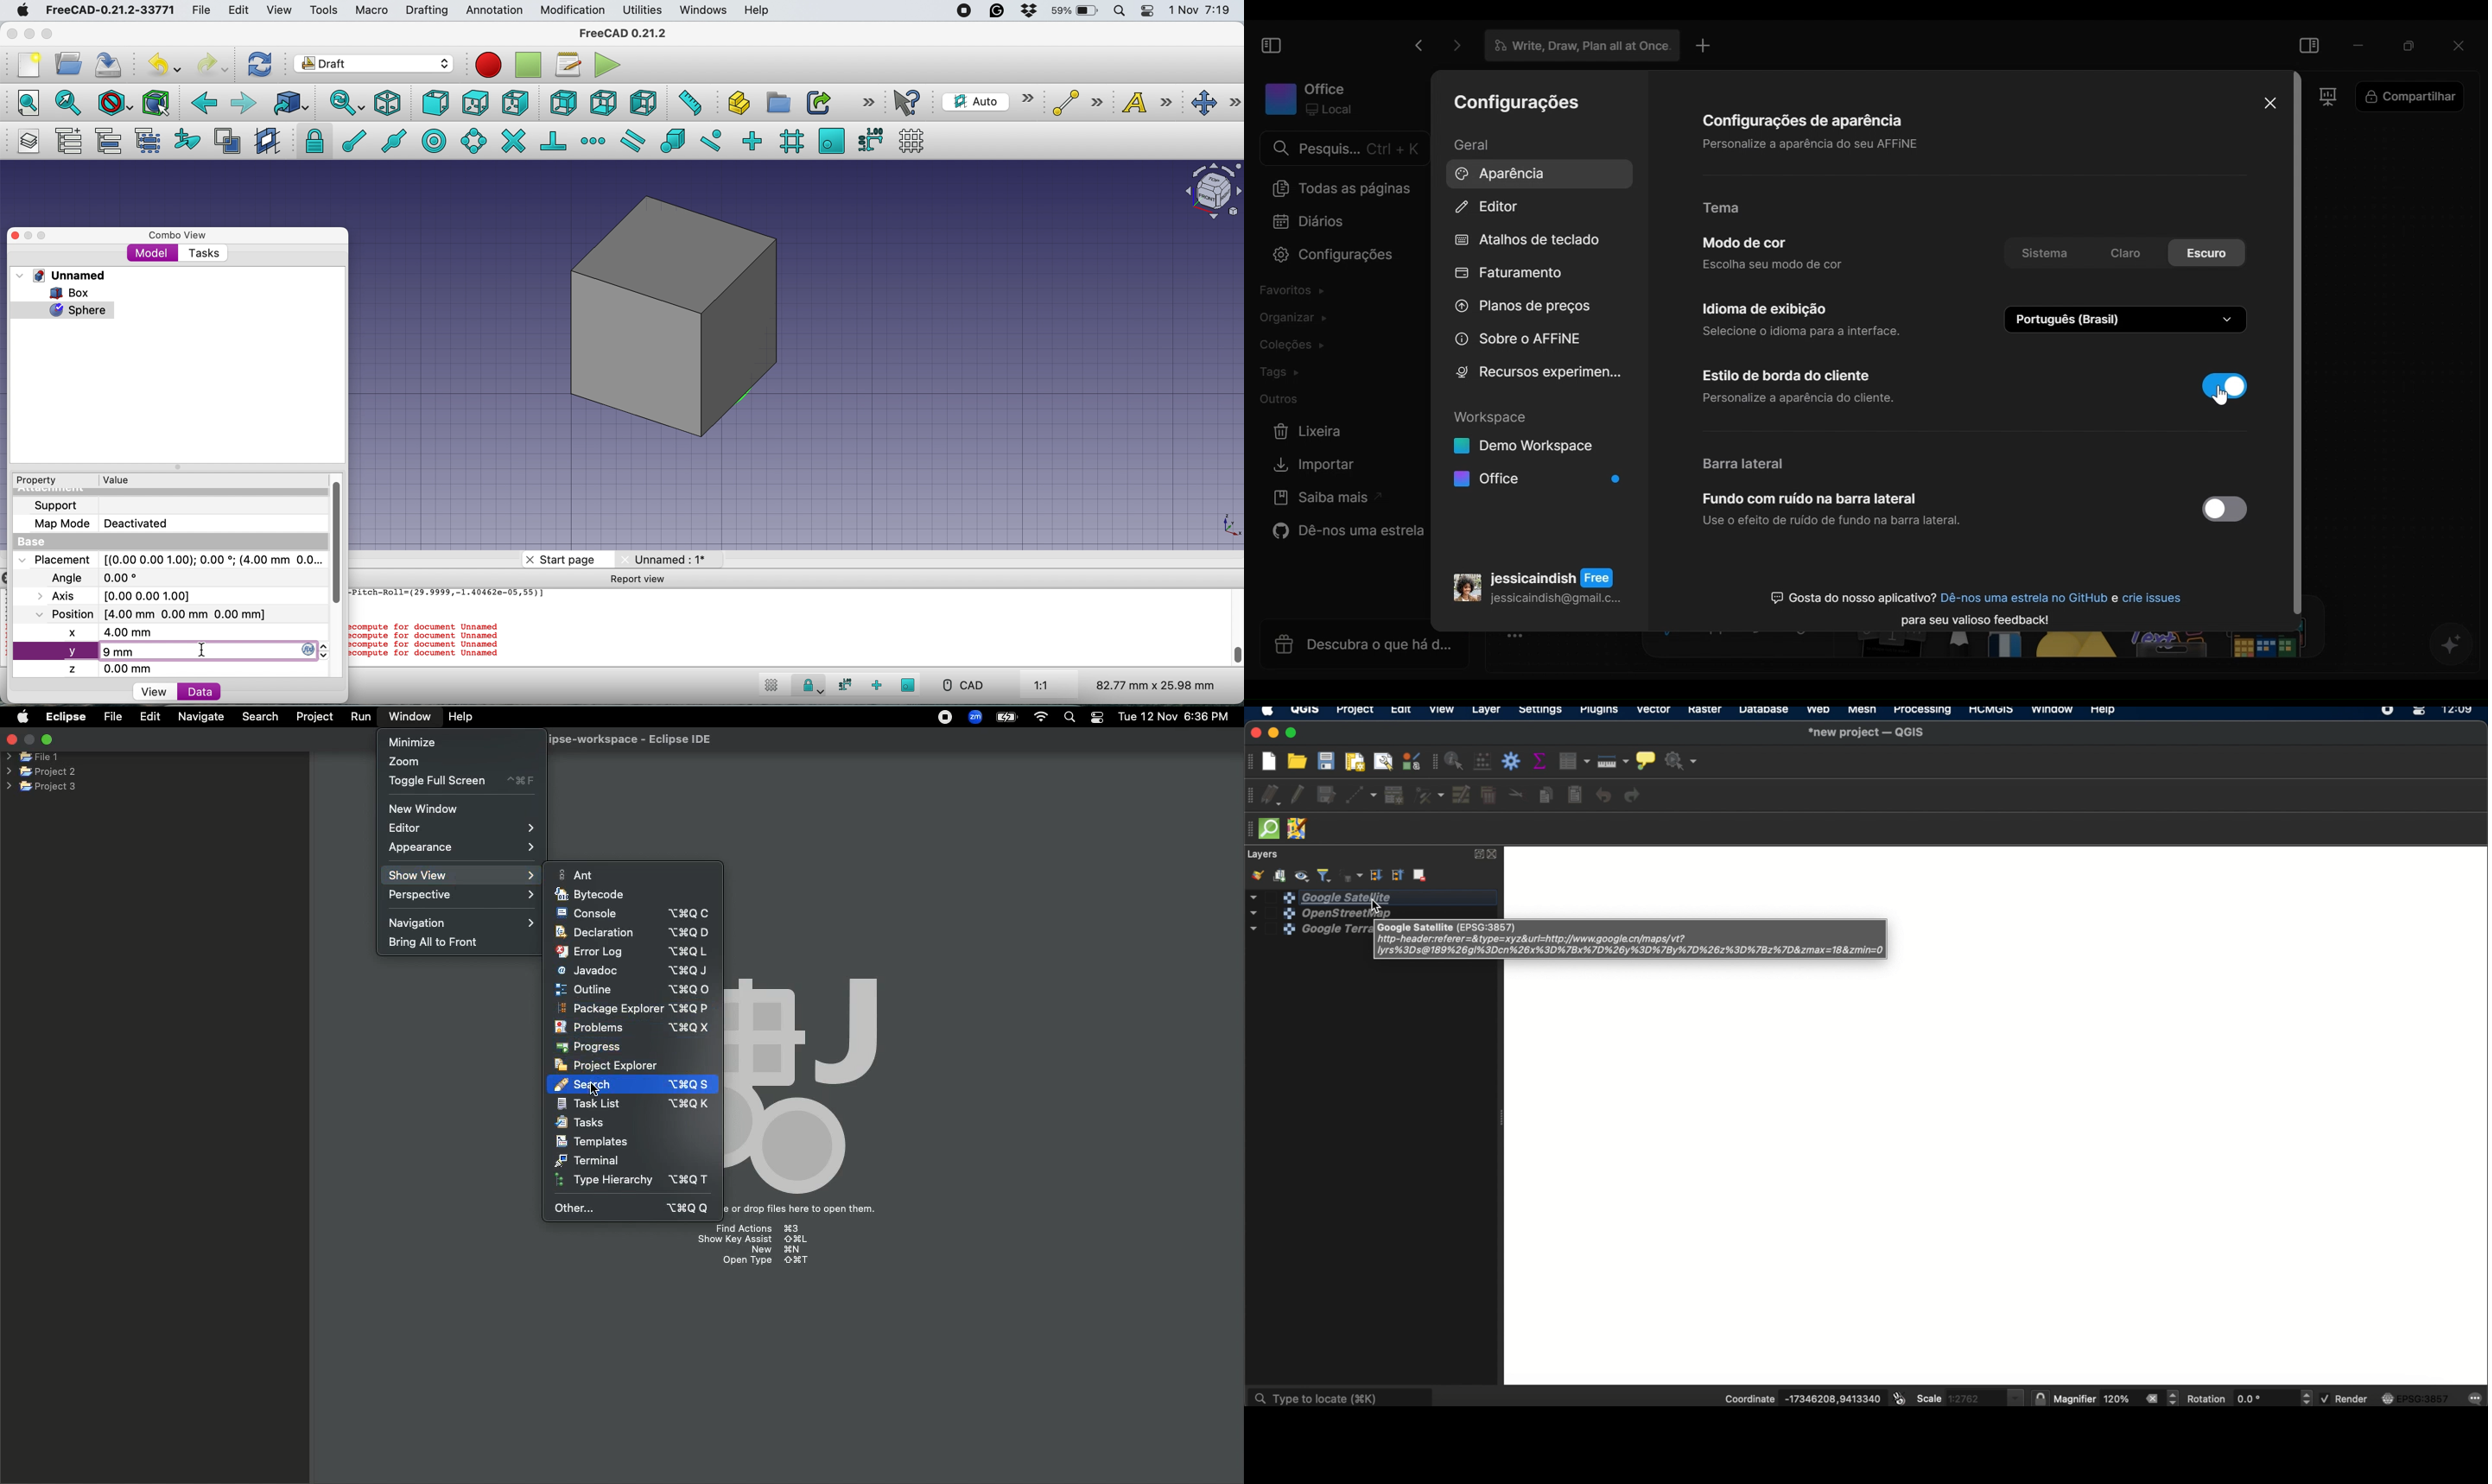  Describe the element at coordinates (1604, 796) in the screenshot. I see `undo` at that location.